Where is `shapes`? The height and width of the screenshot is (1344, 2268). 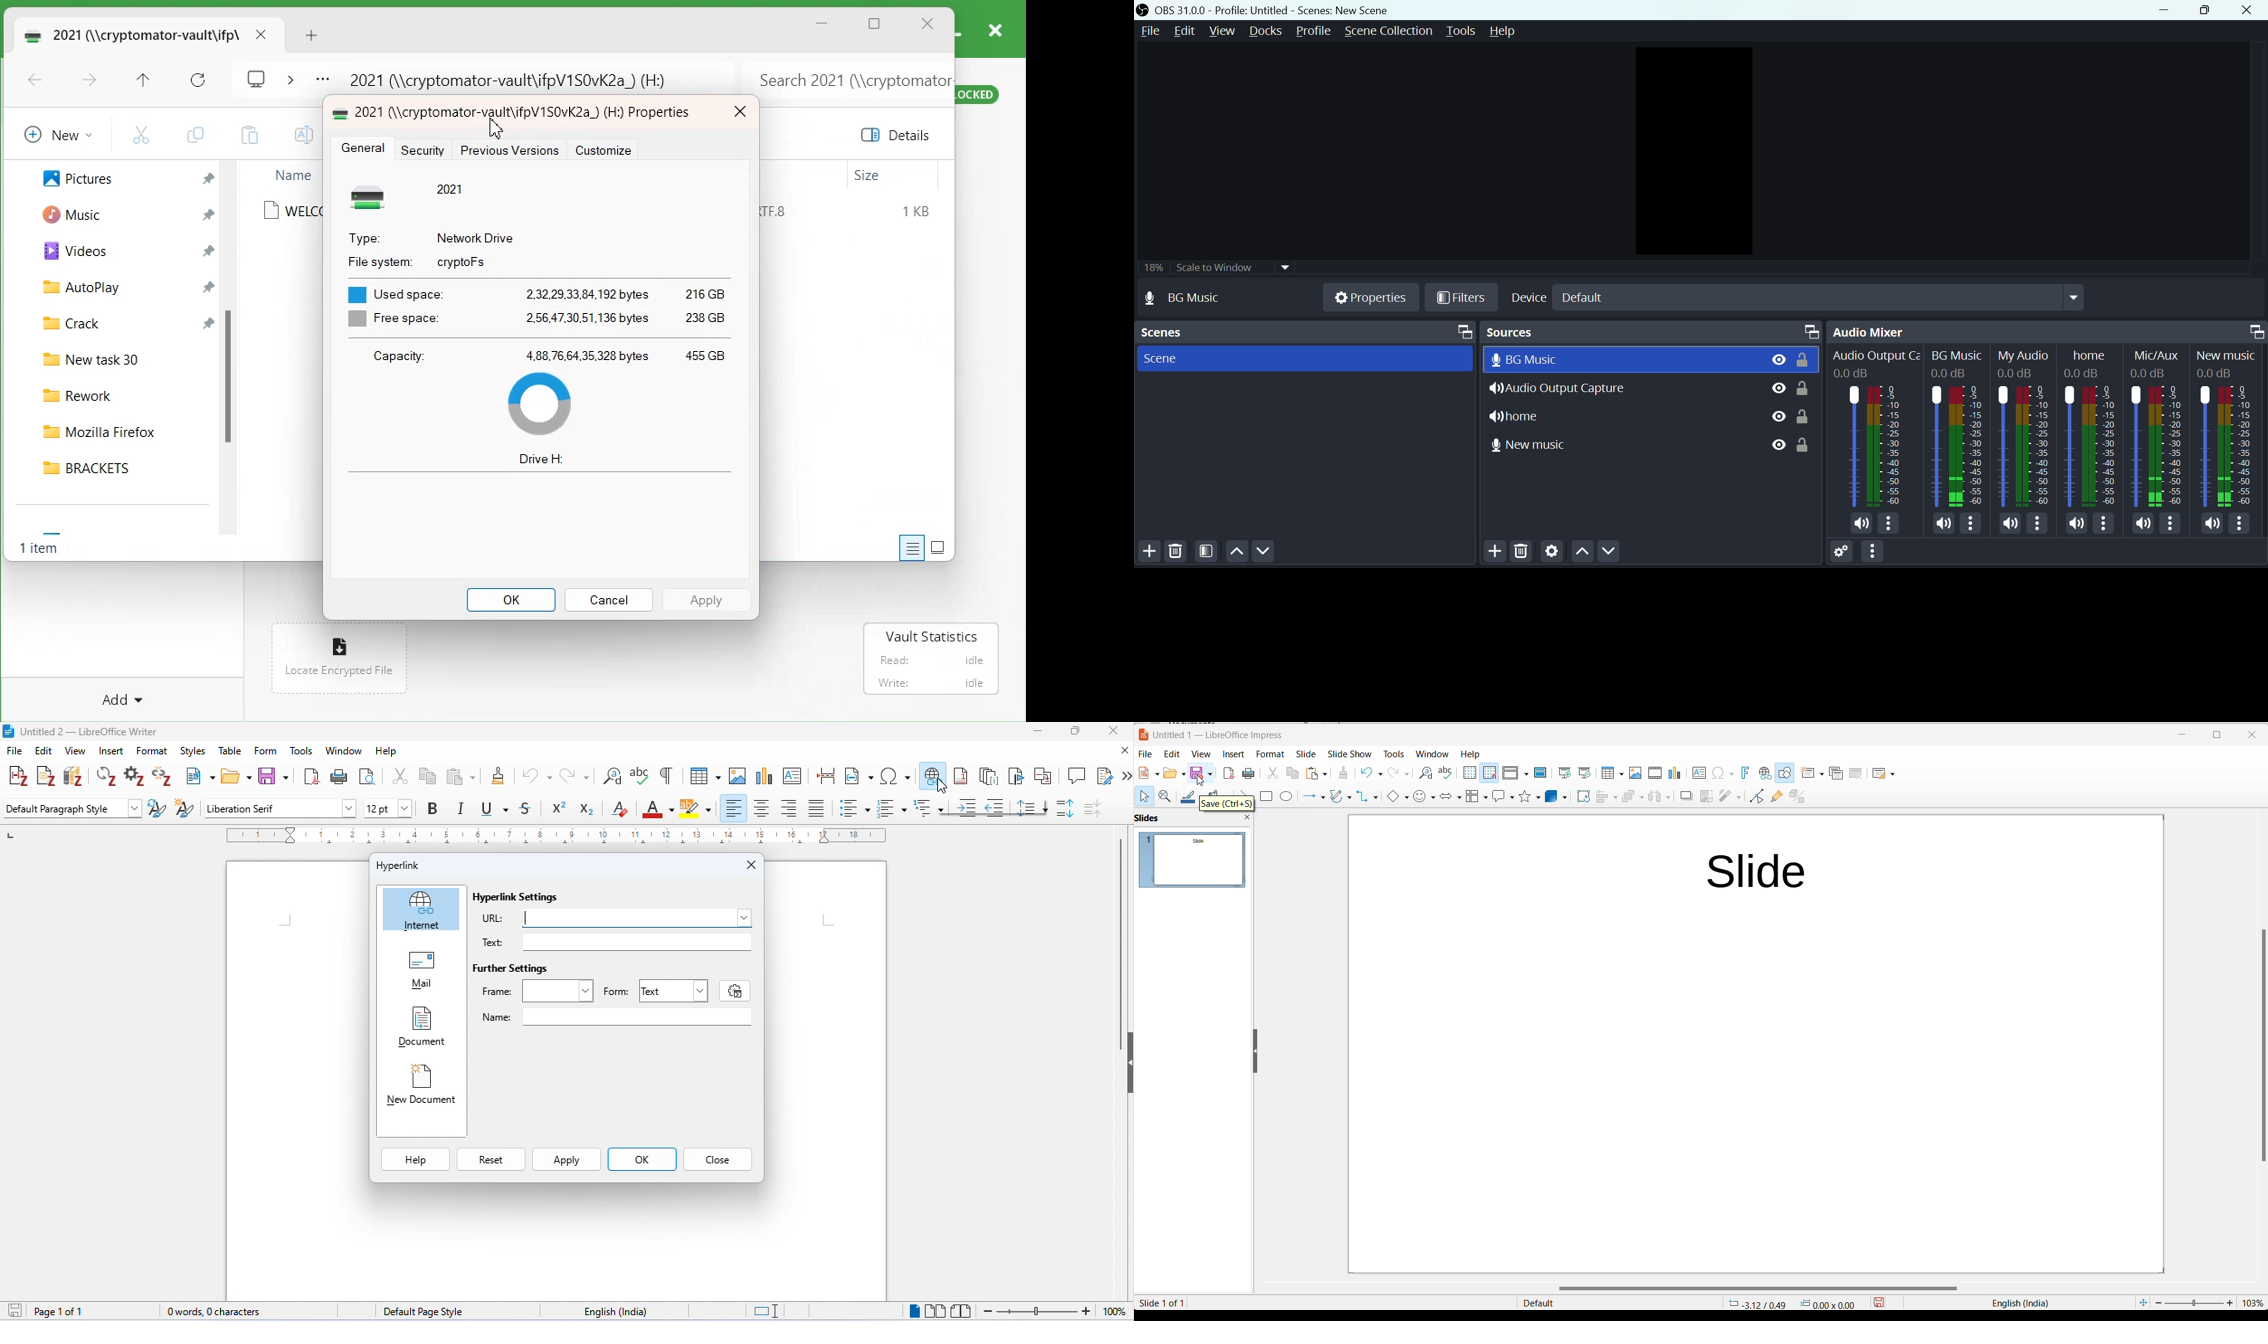 shapes is located at coordinates (1531, 799).